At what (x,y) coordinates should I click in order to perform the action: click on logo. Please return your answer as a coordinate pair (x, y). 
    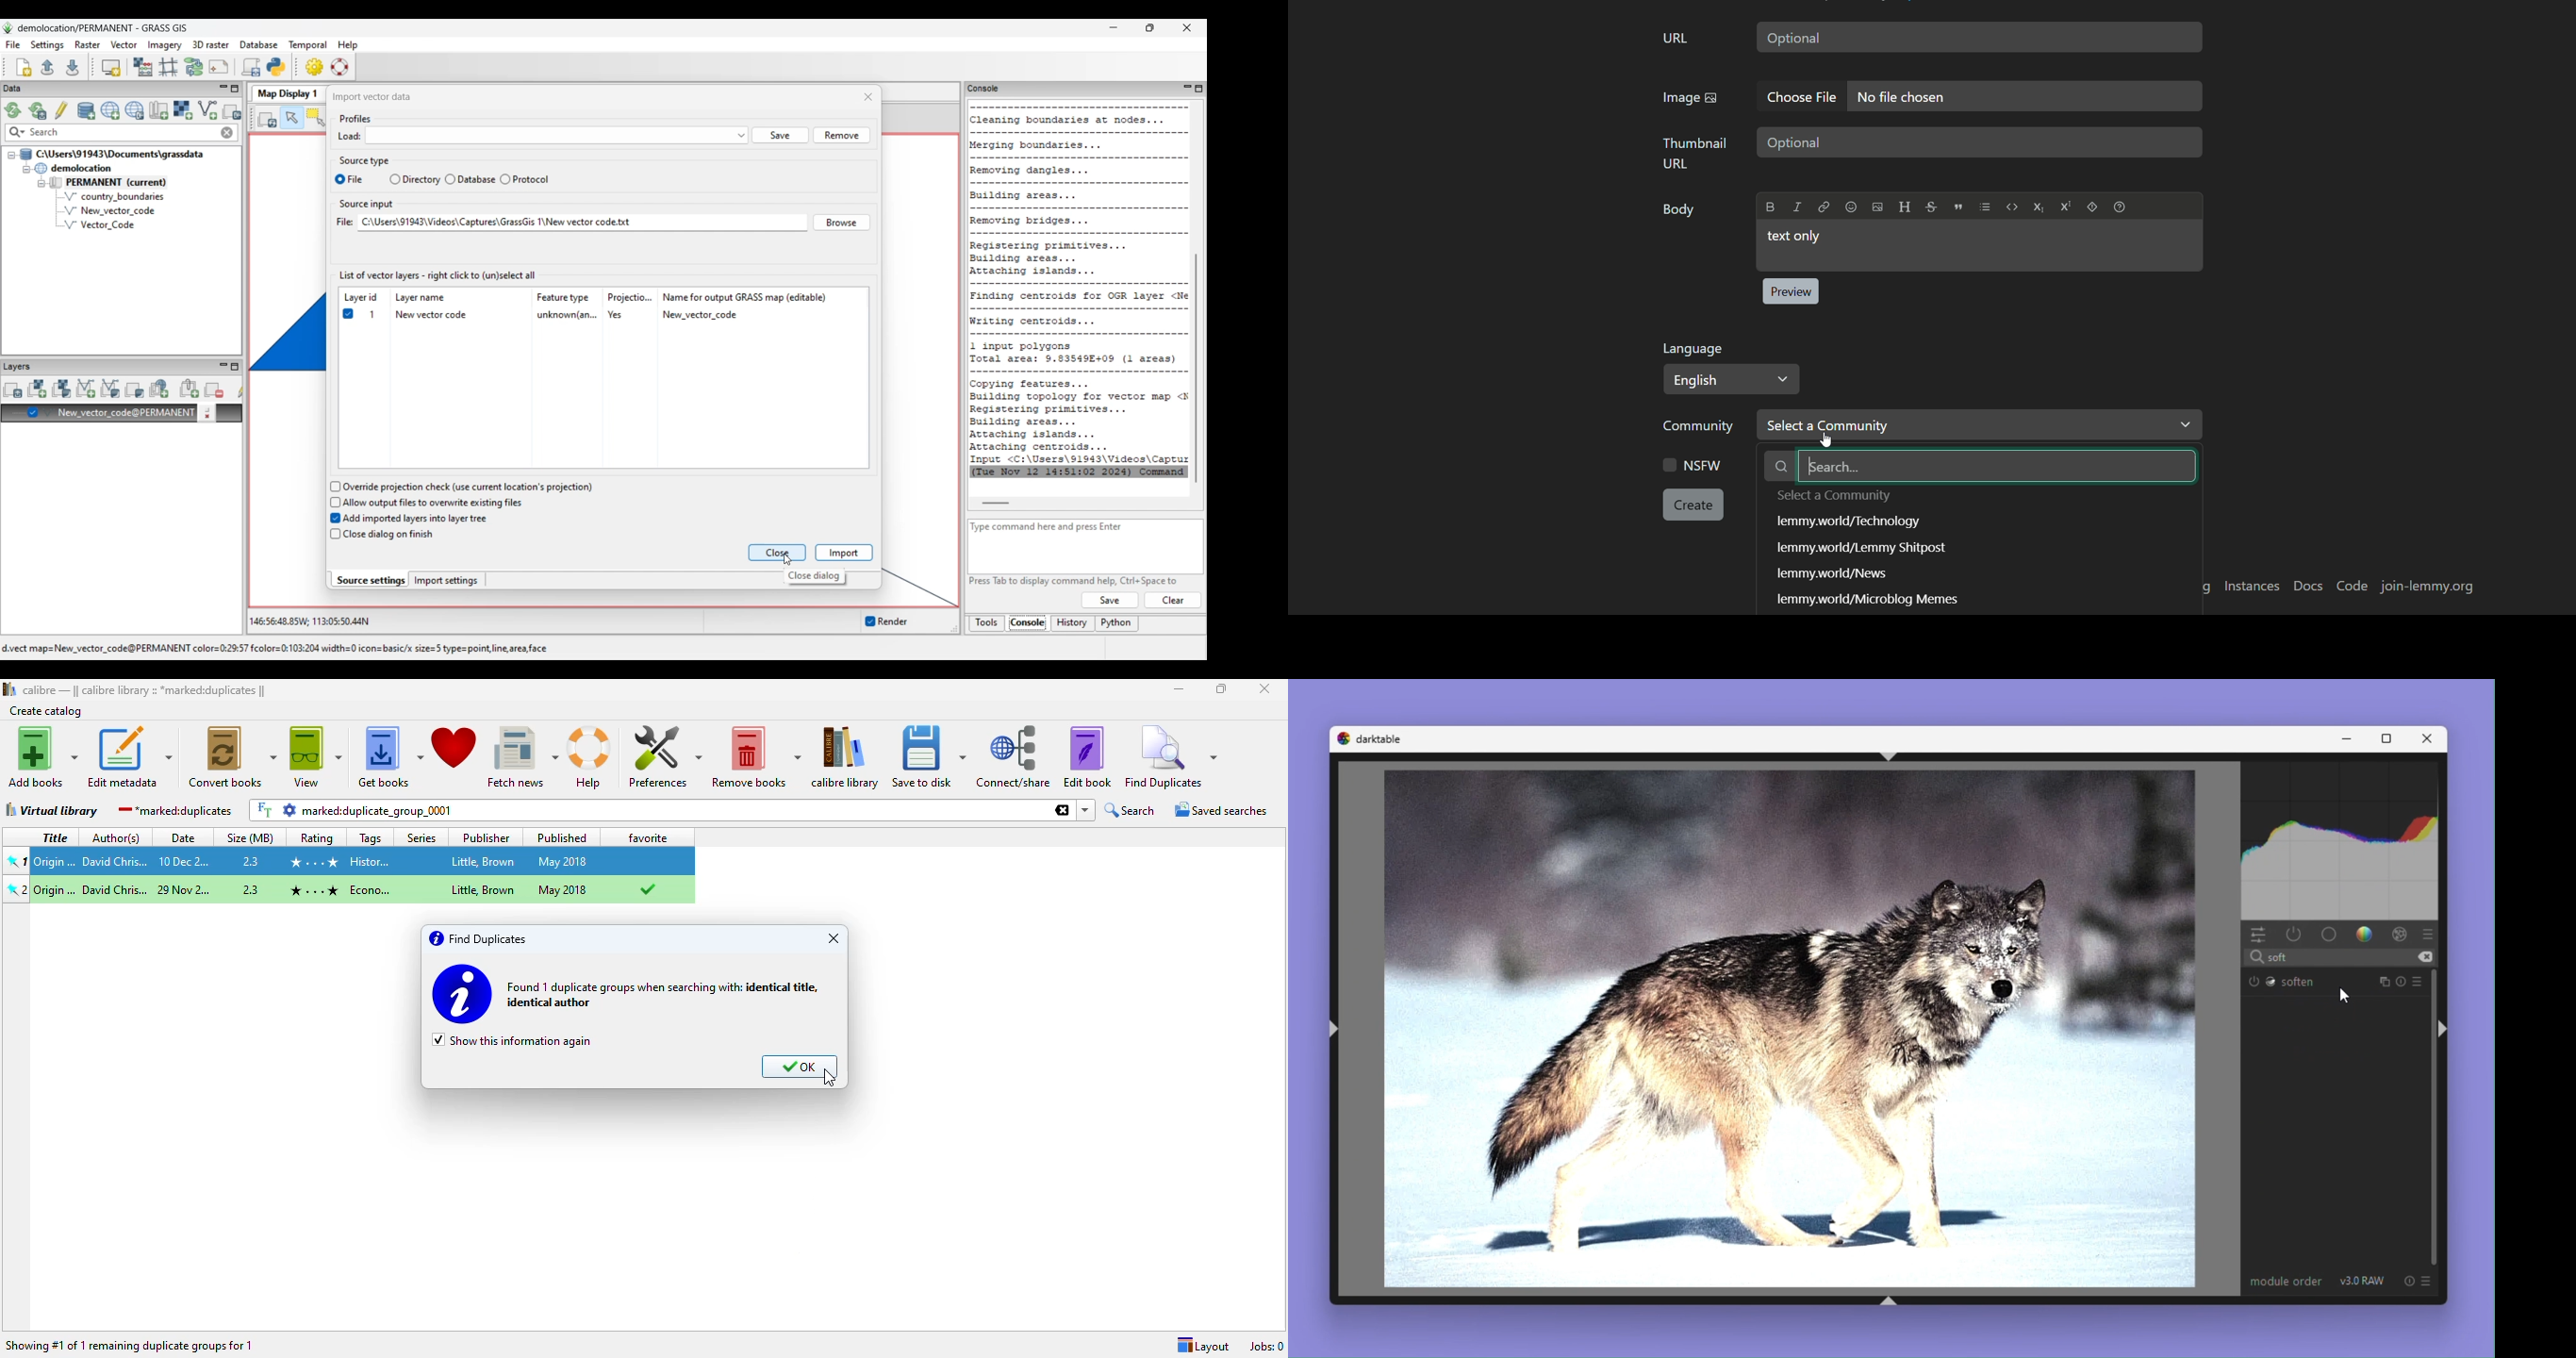
    Looking at the image, I should click on (1342, 738).